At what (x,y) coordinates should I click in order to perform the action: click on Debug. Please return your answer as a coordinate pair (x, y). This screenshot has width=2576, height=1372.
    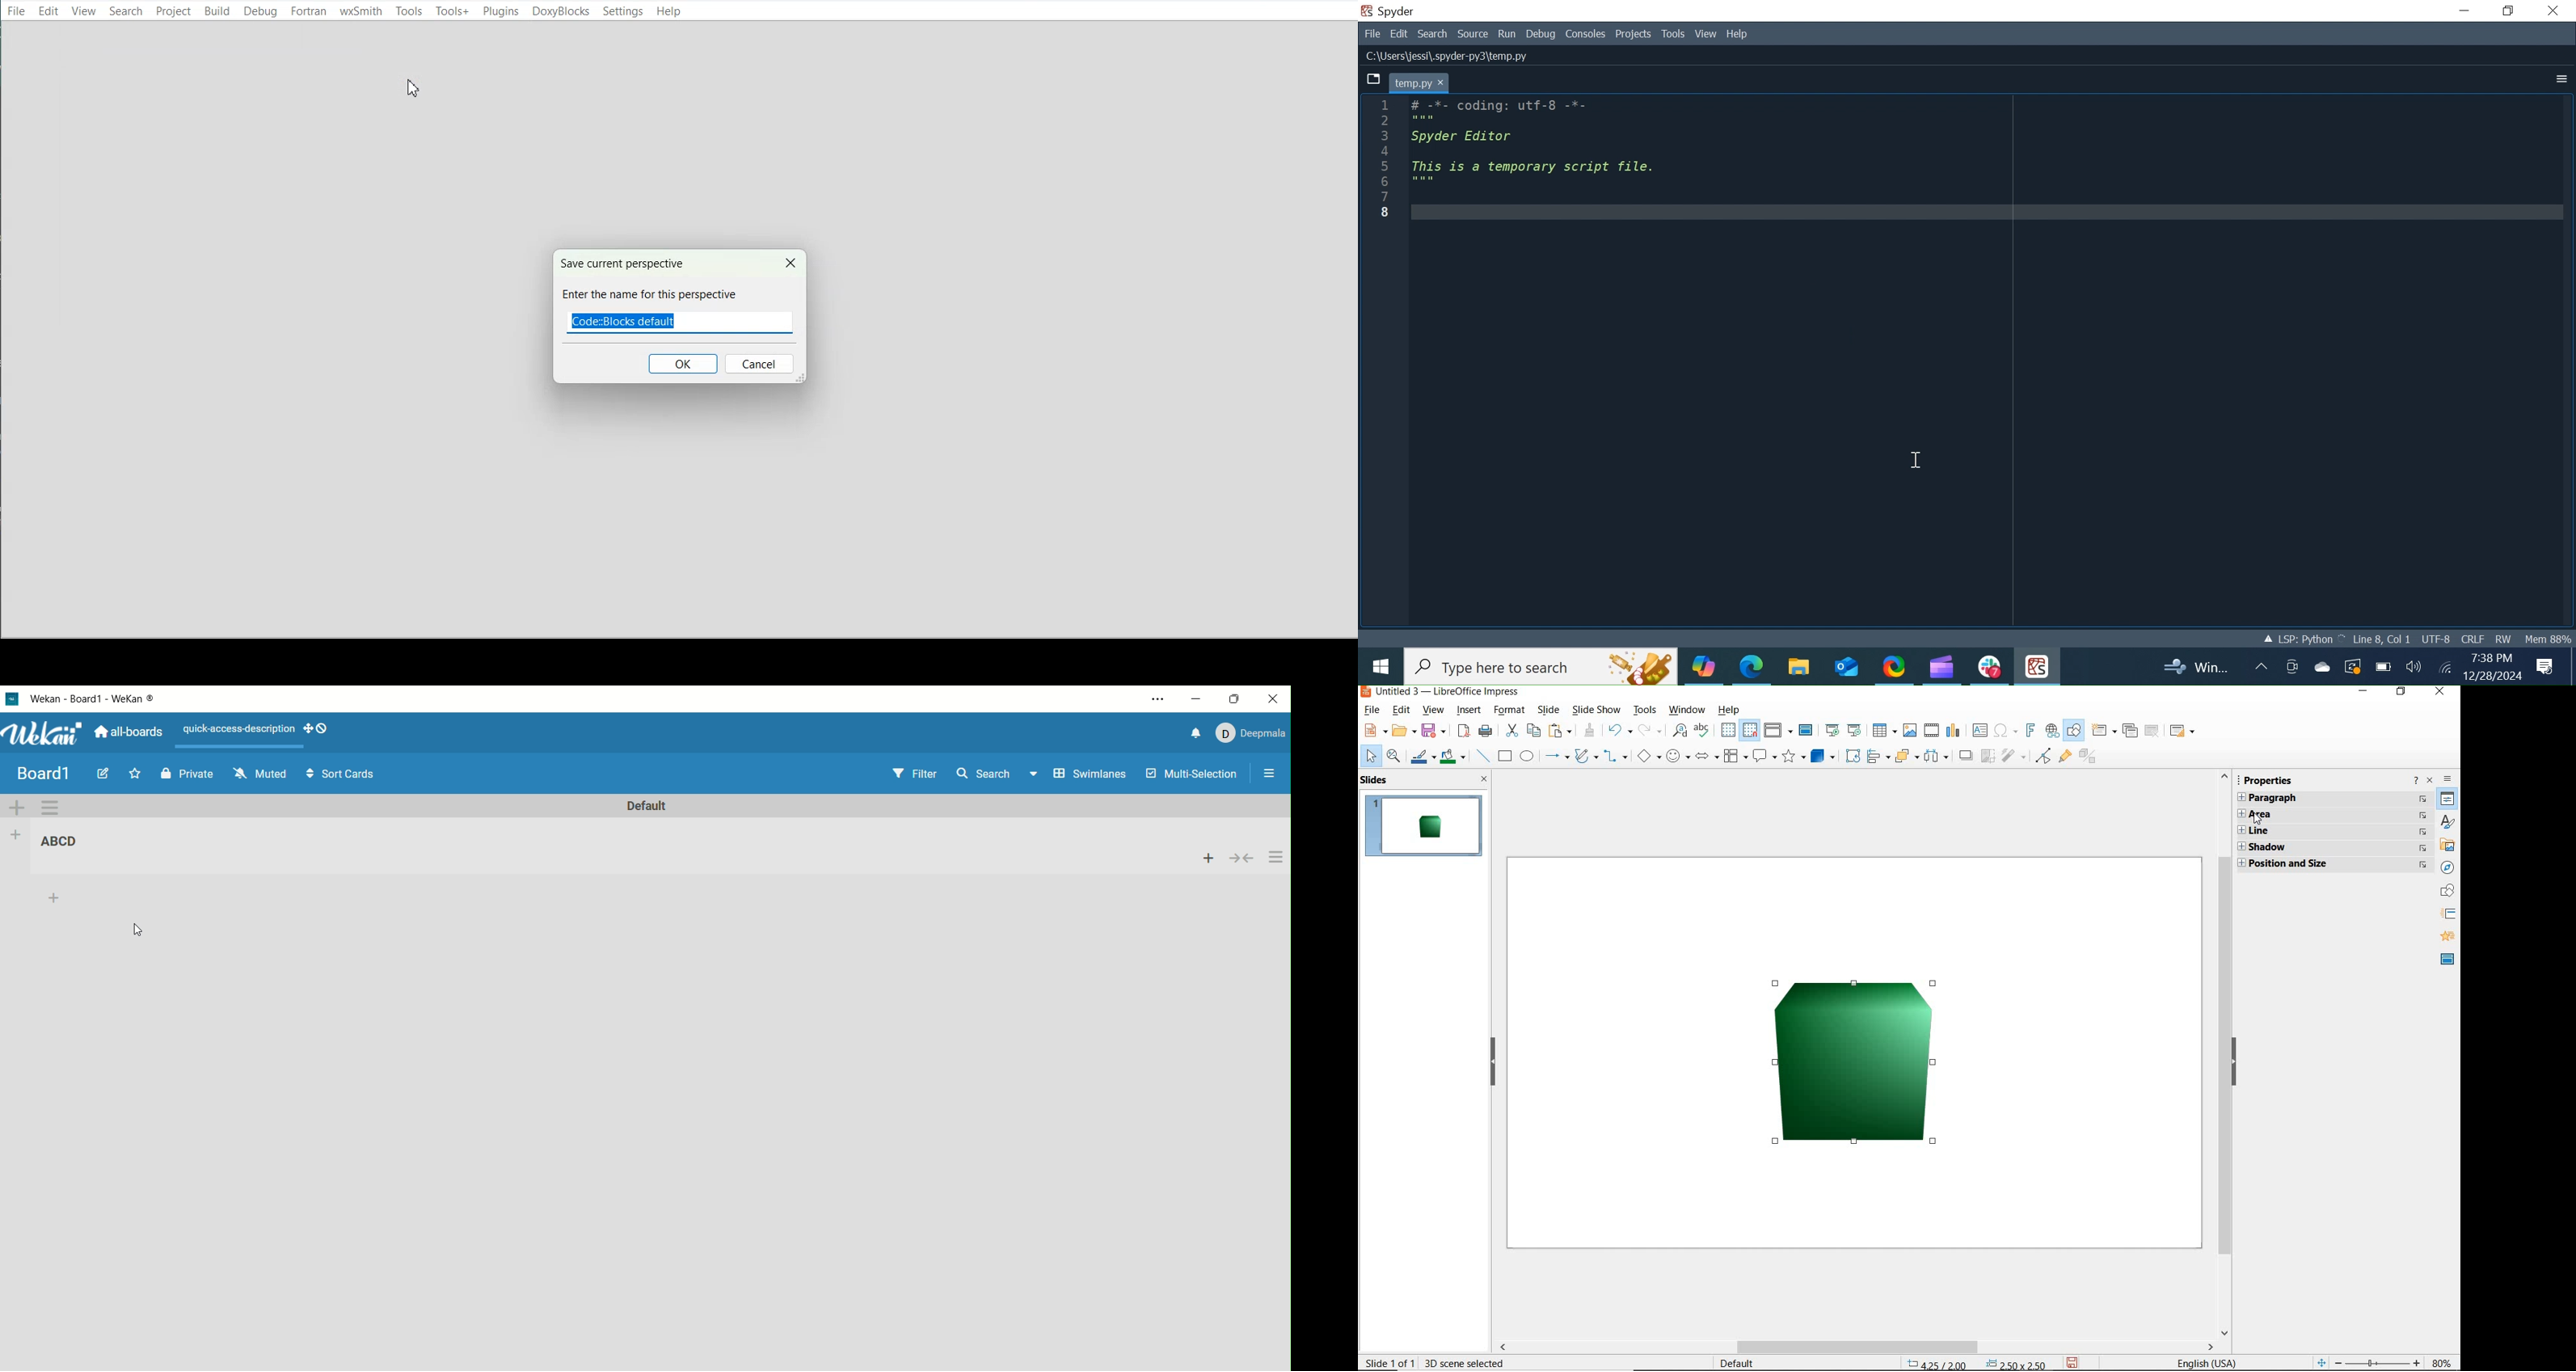
    Looking at the image, I should click on (261, 11).